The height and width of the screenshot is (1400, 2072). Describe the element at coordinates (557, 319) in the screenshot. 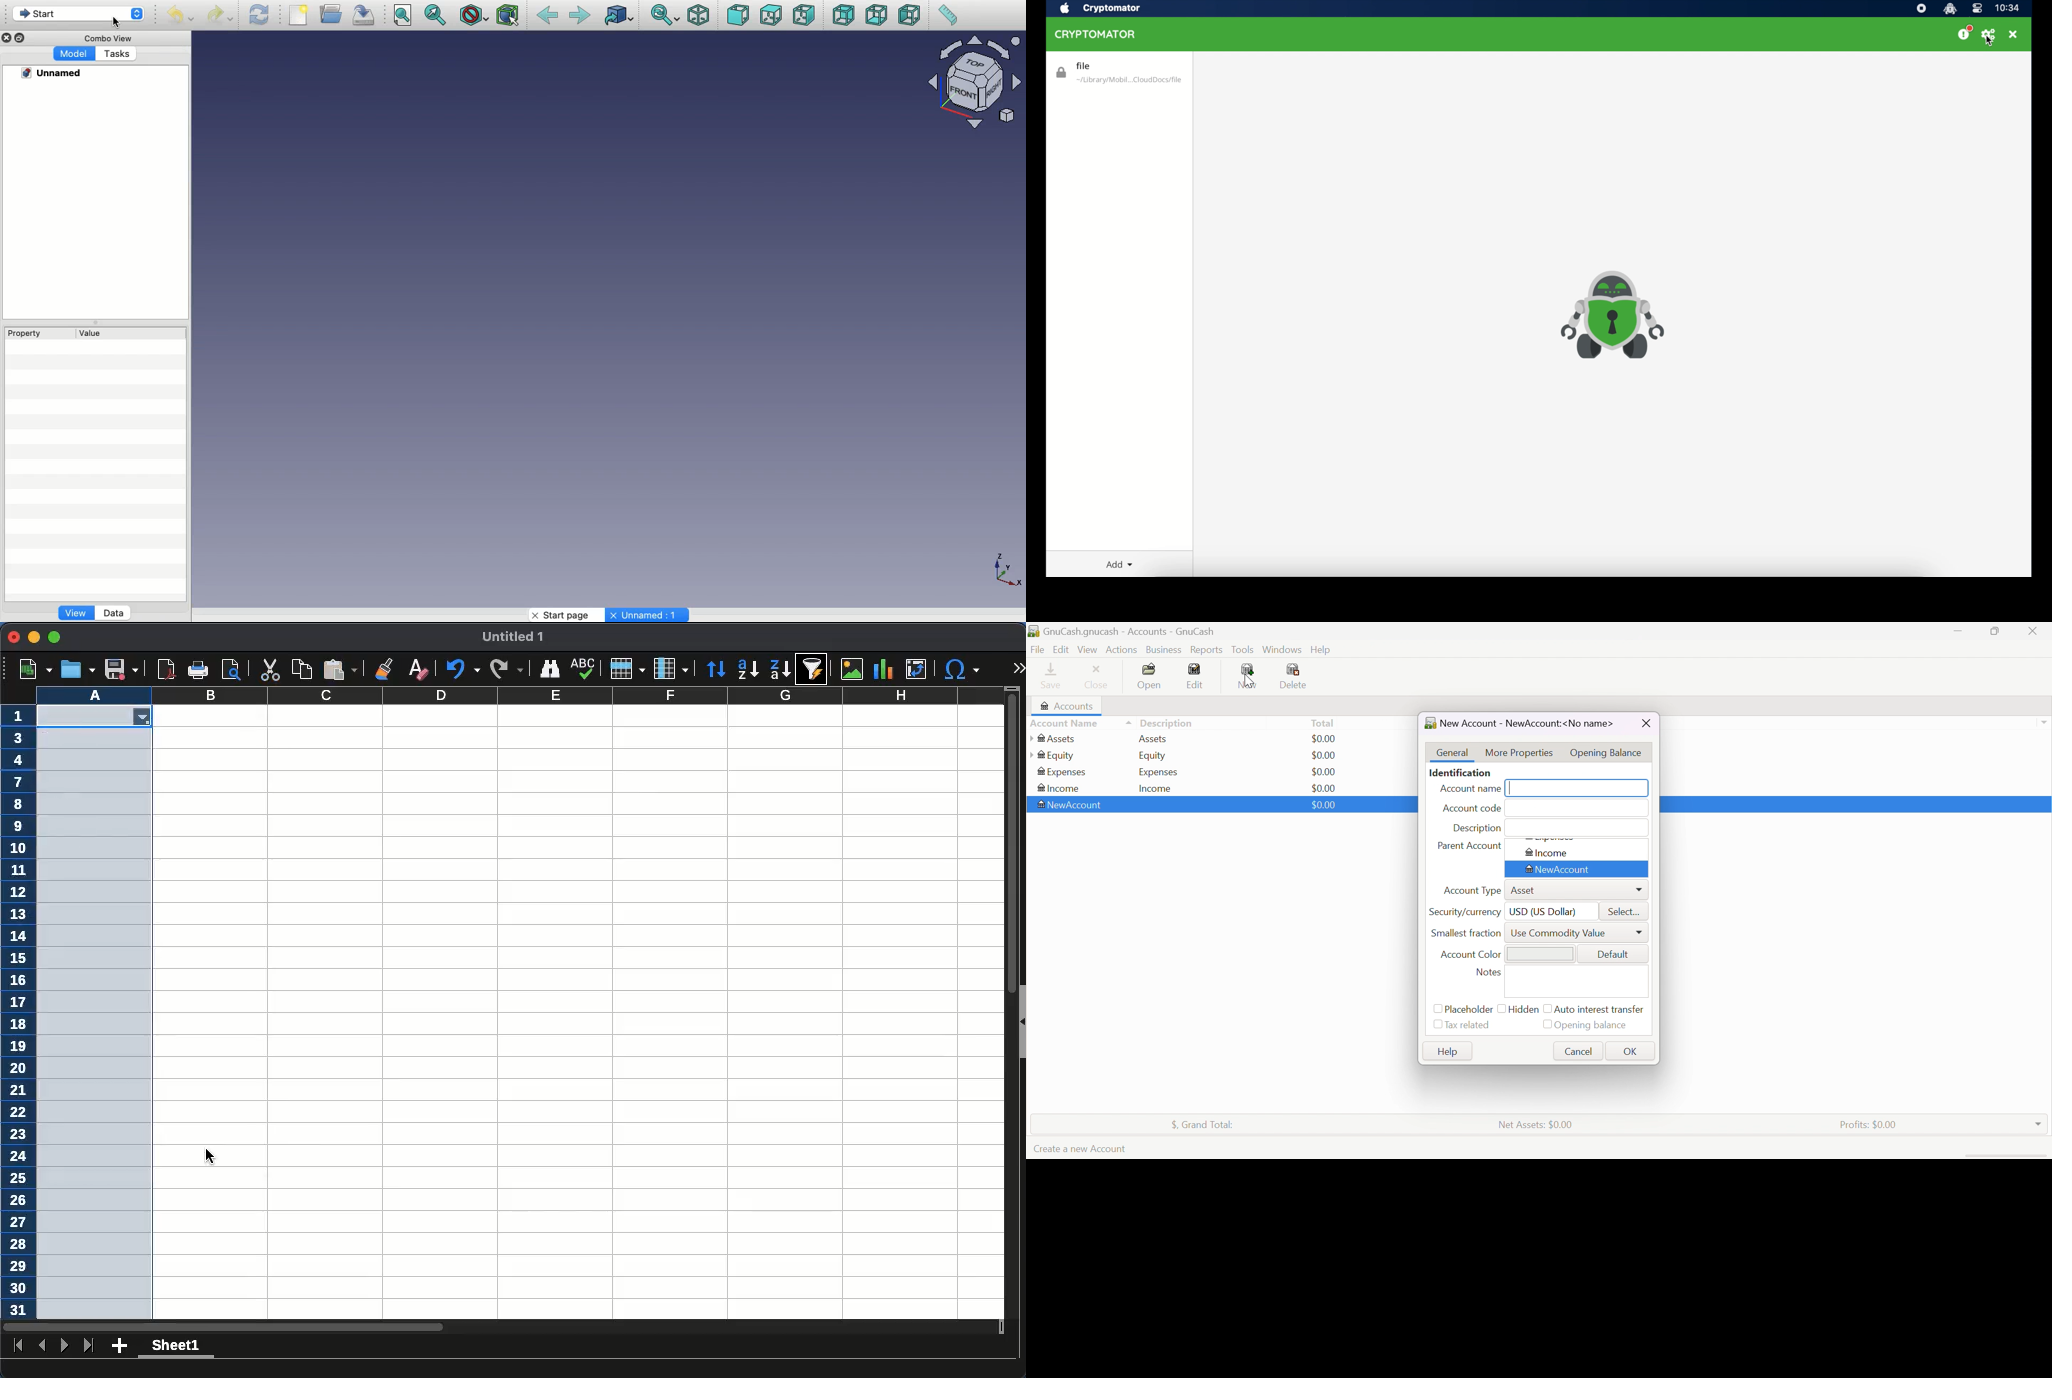

I see `` at that location.